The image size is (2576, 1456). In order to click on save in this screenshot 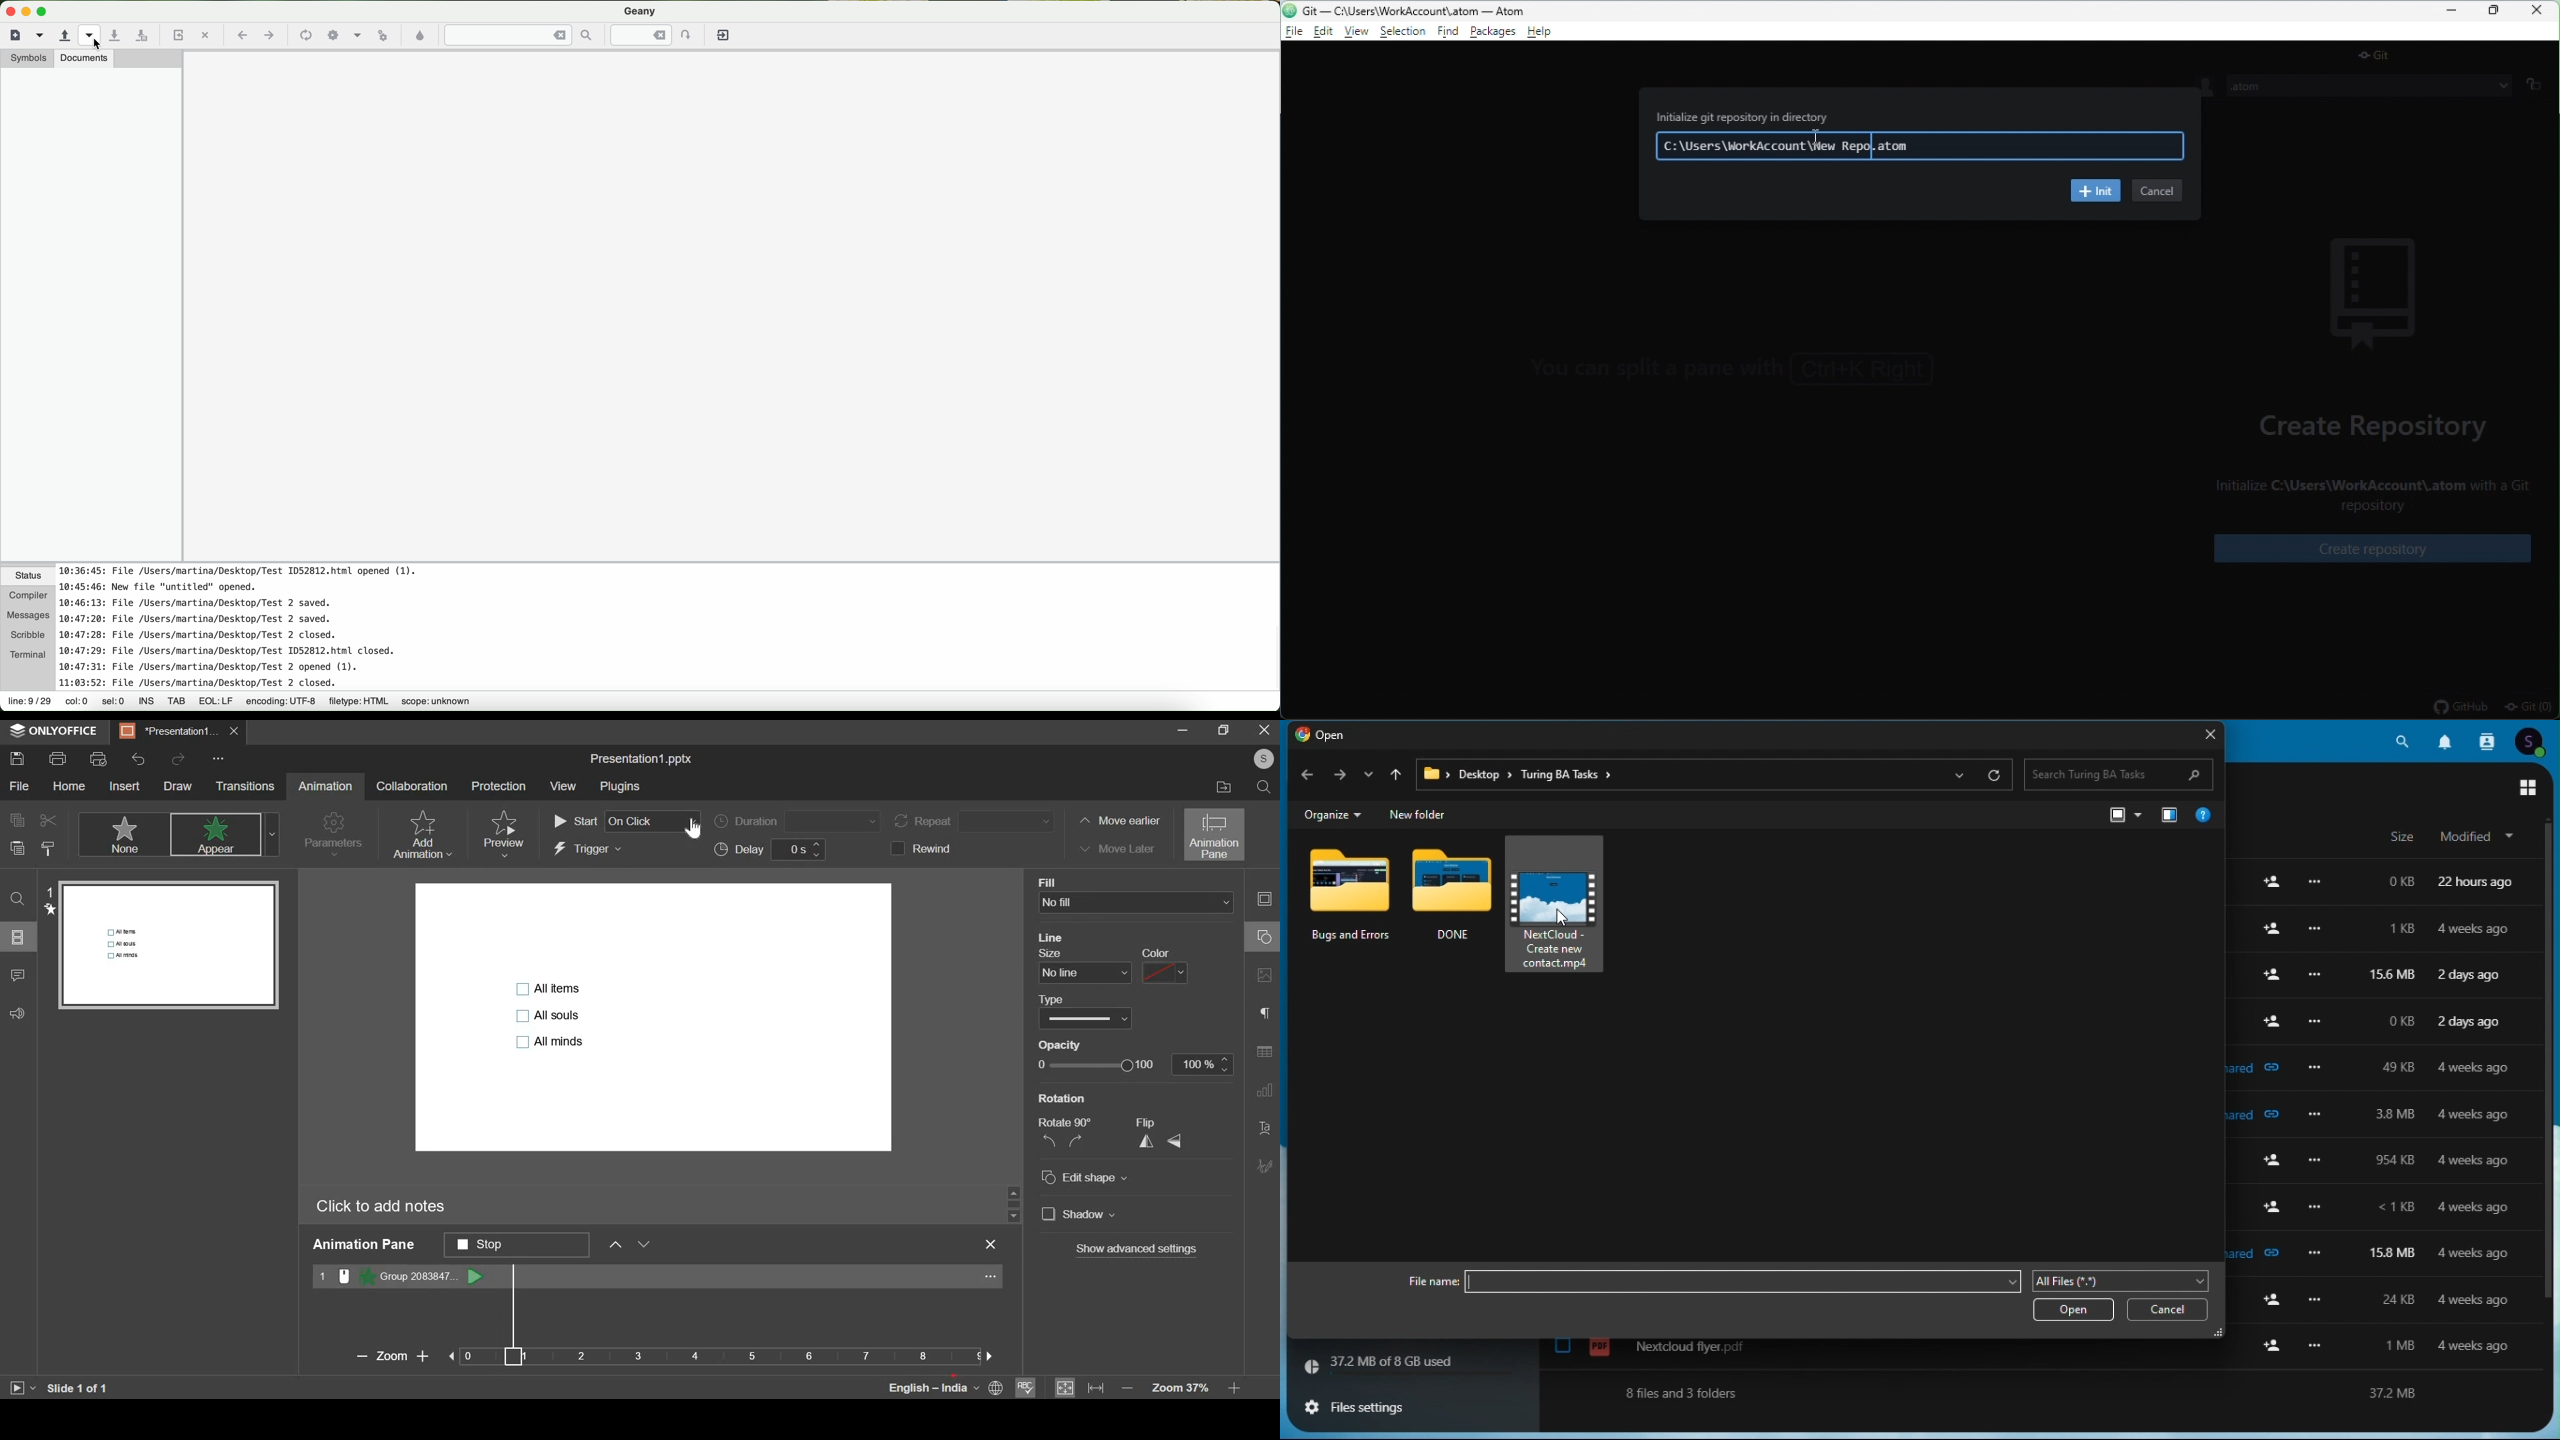, I will do `click(16, 758)`.